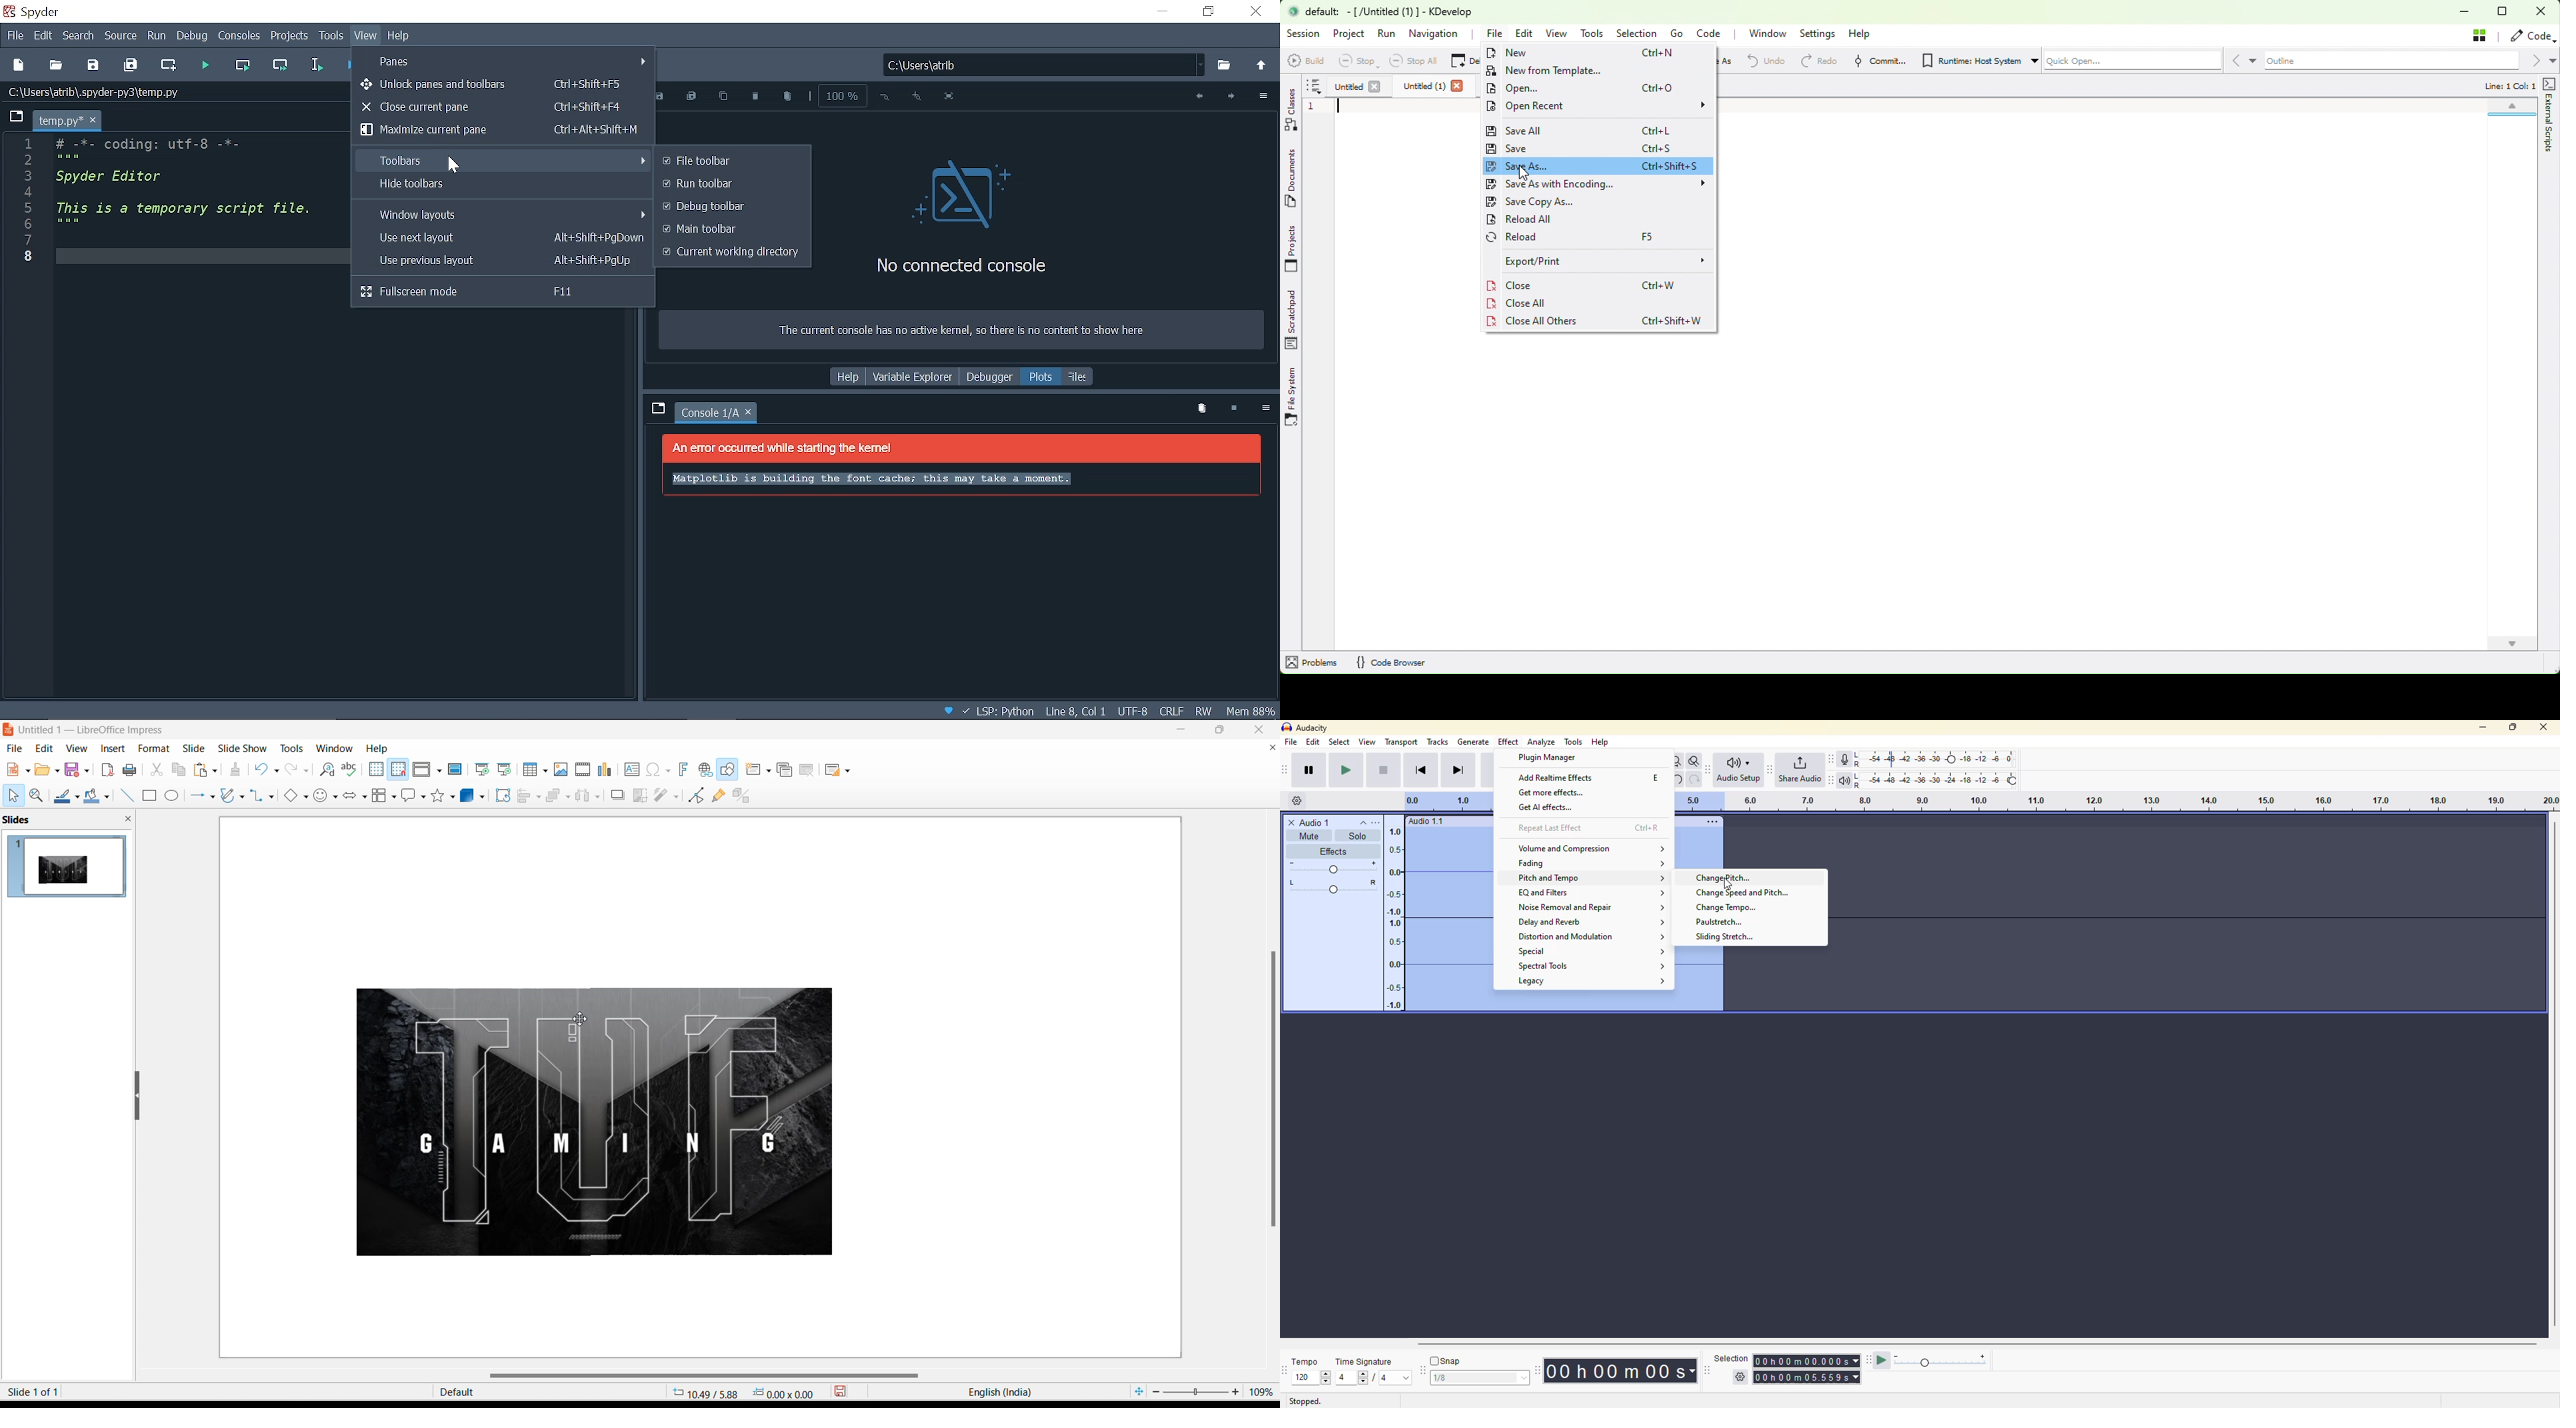 This screenshot has height=1428, width=2576. I want to click on Create new cell at the current line, so click(170, 66).